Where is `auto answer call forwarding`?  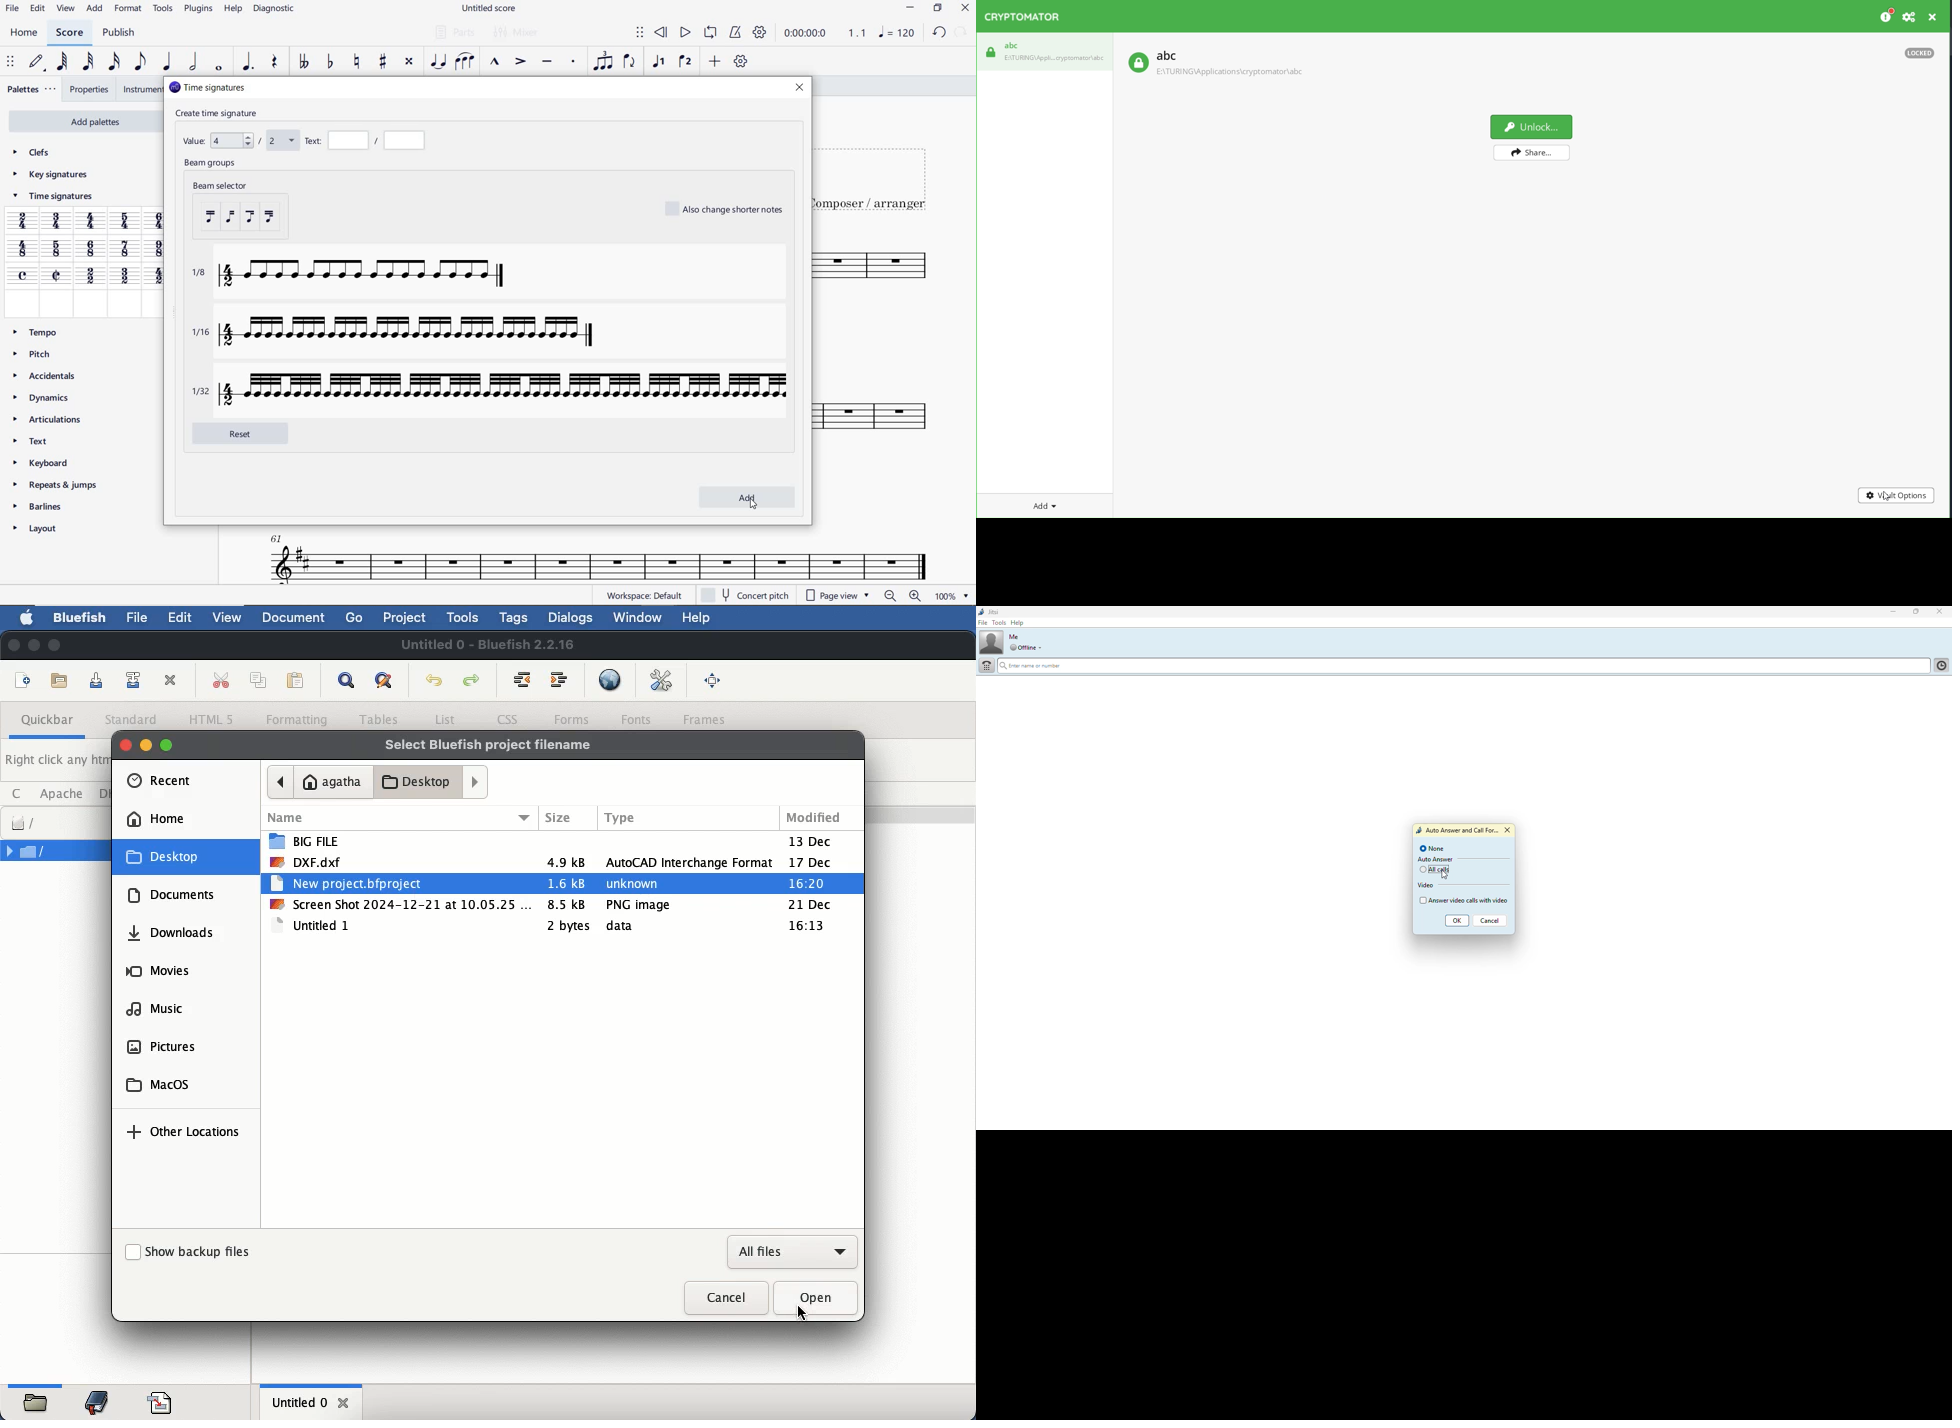 auto answer call forwarding is located at coordinates (1457, 831).